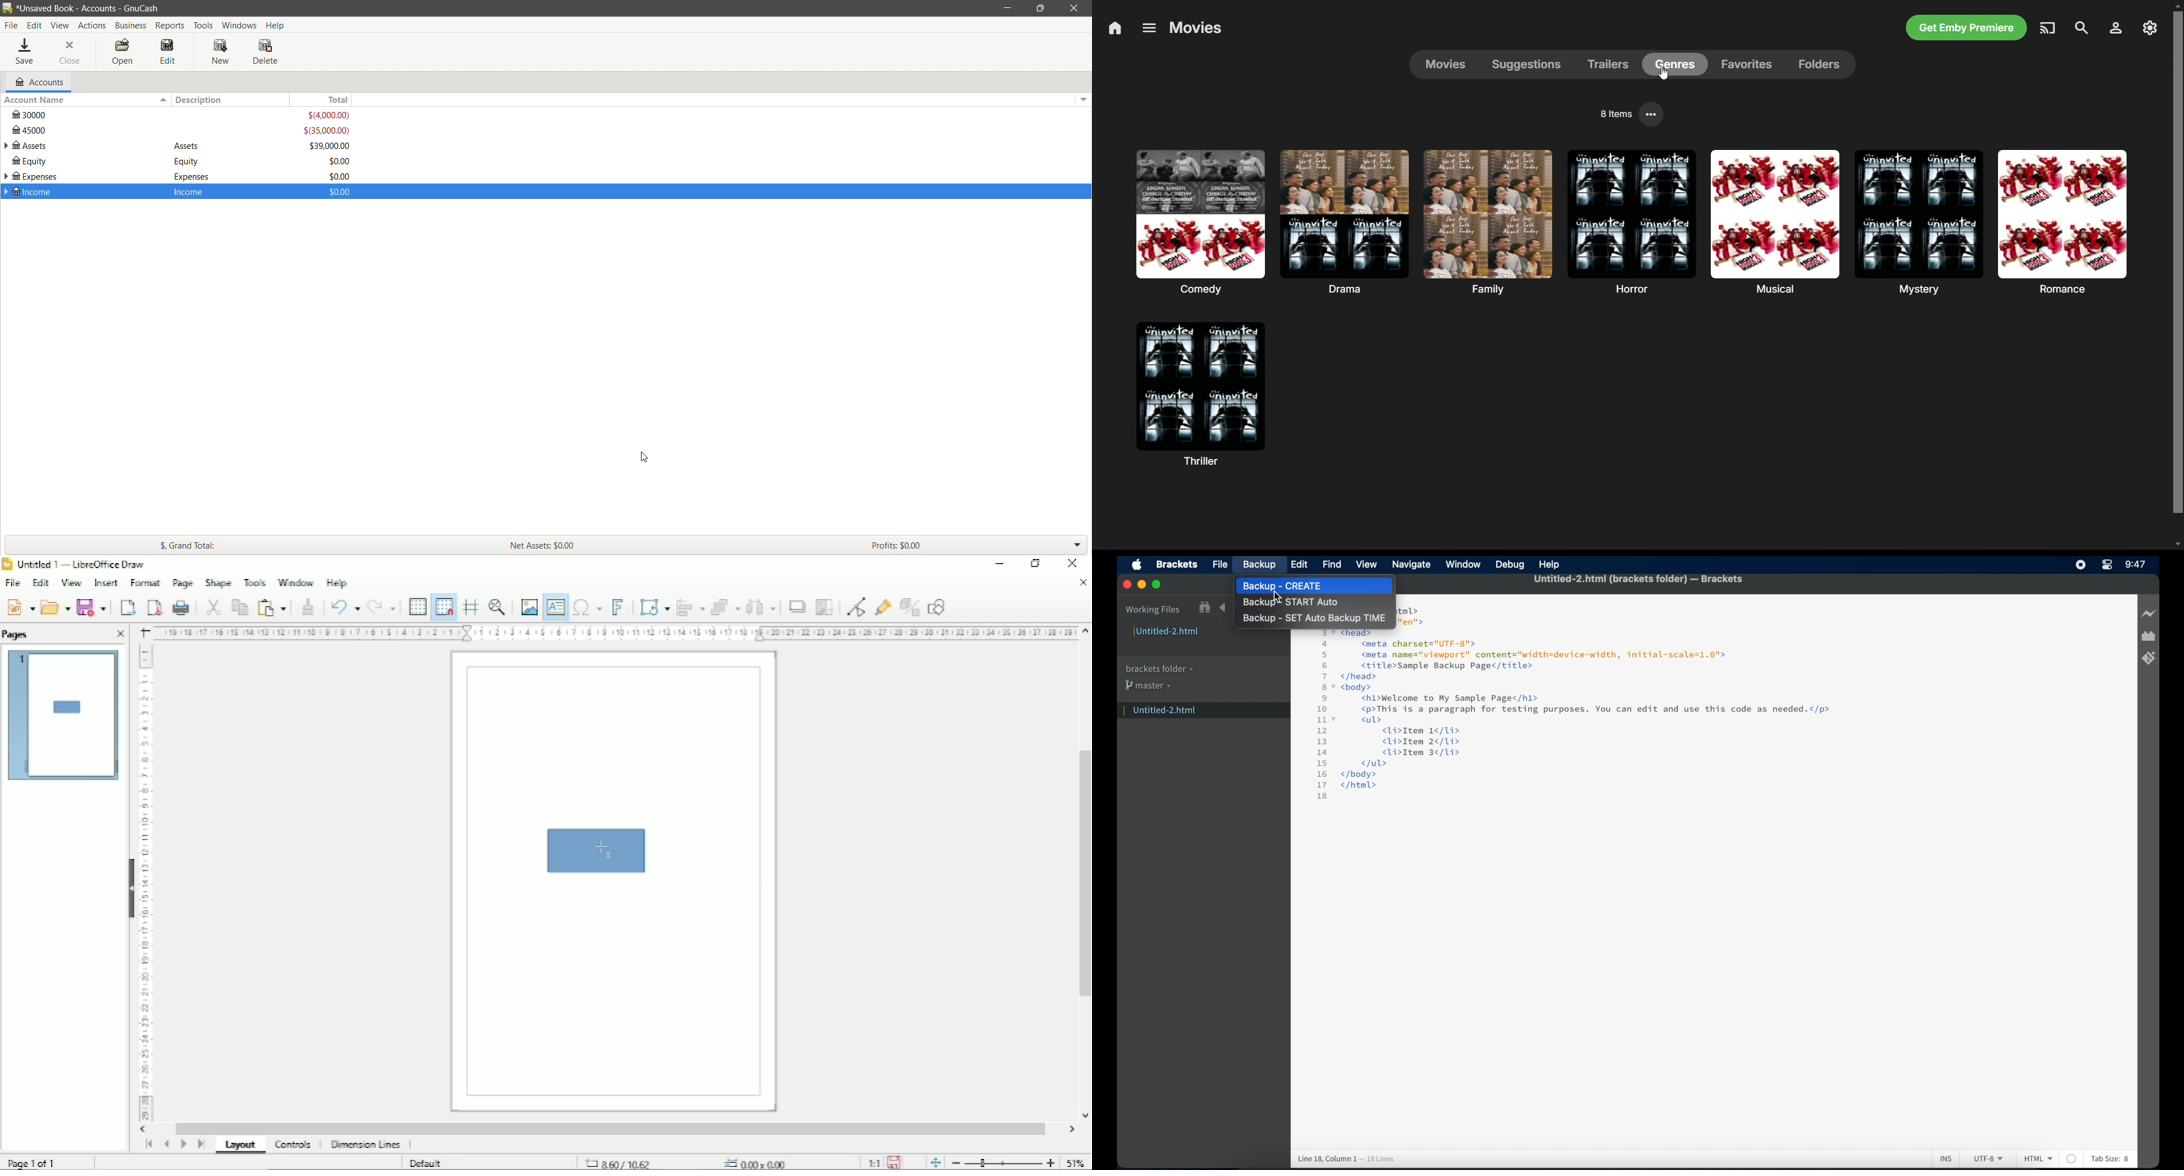 The image size is (2184, 1176). I want to click on backup start auto, so click(1290, 603).